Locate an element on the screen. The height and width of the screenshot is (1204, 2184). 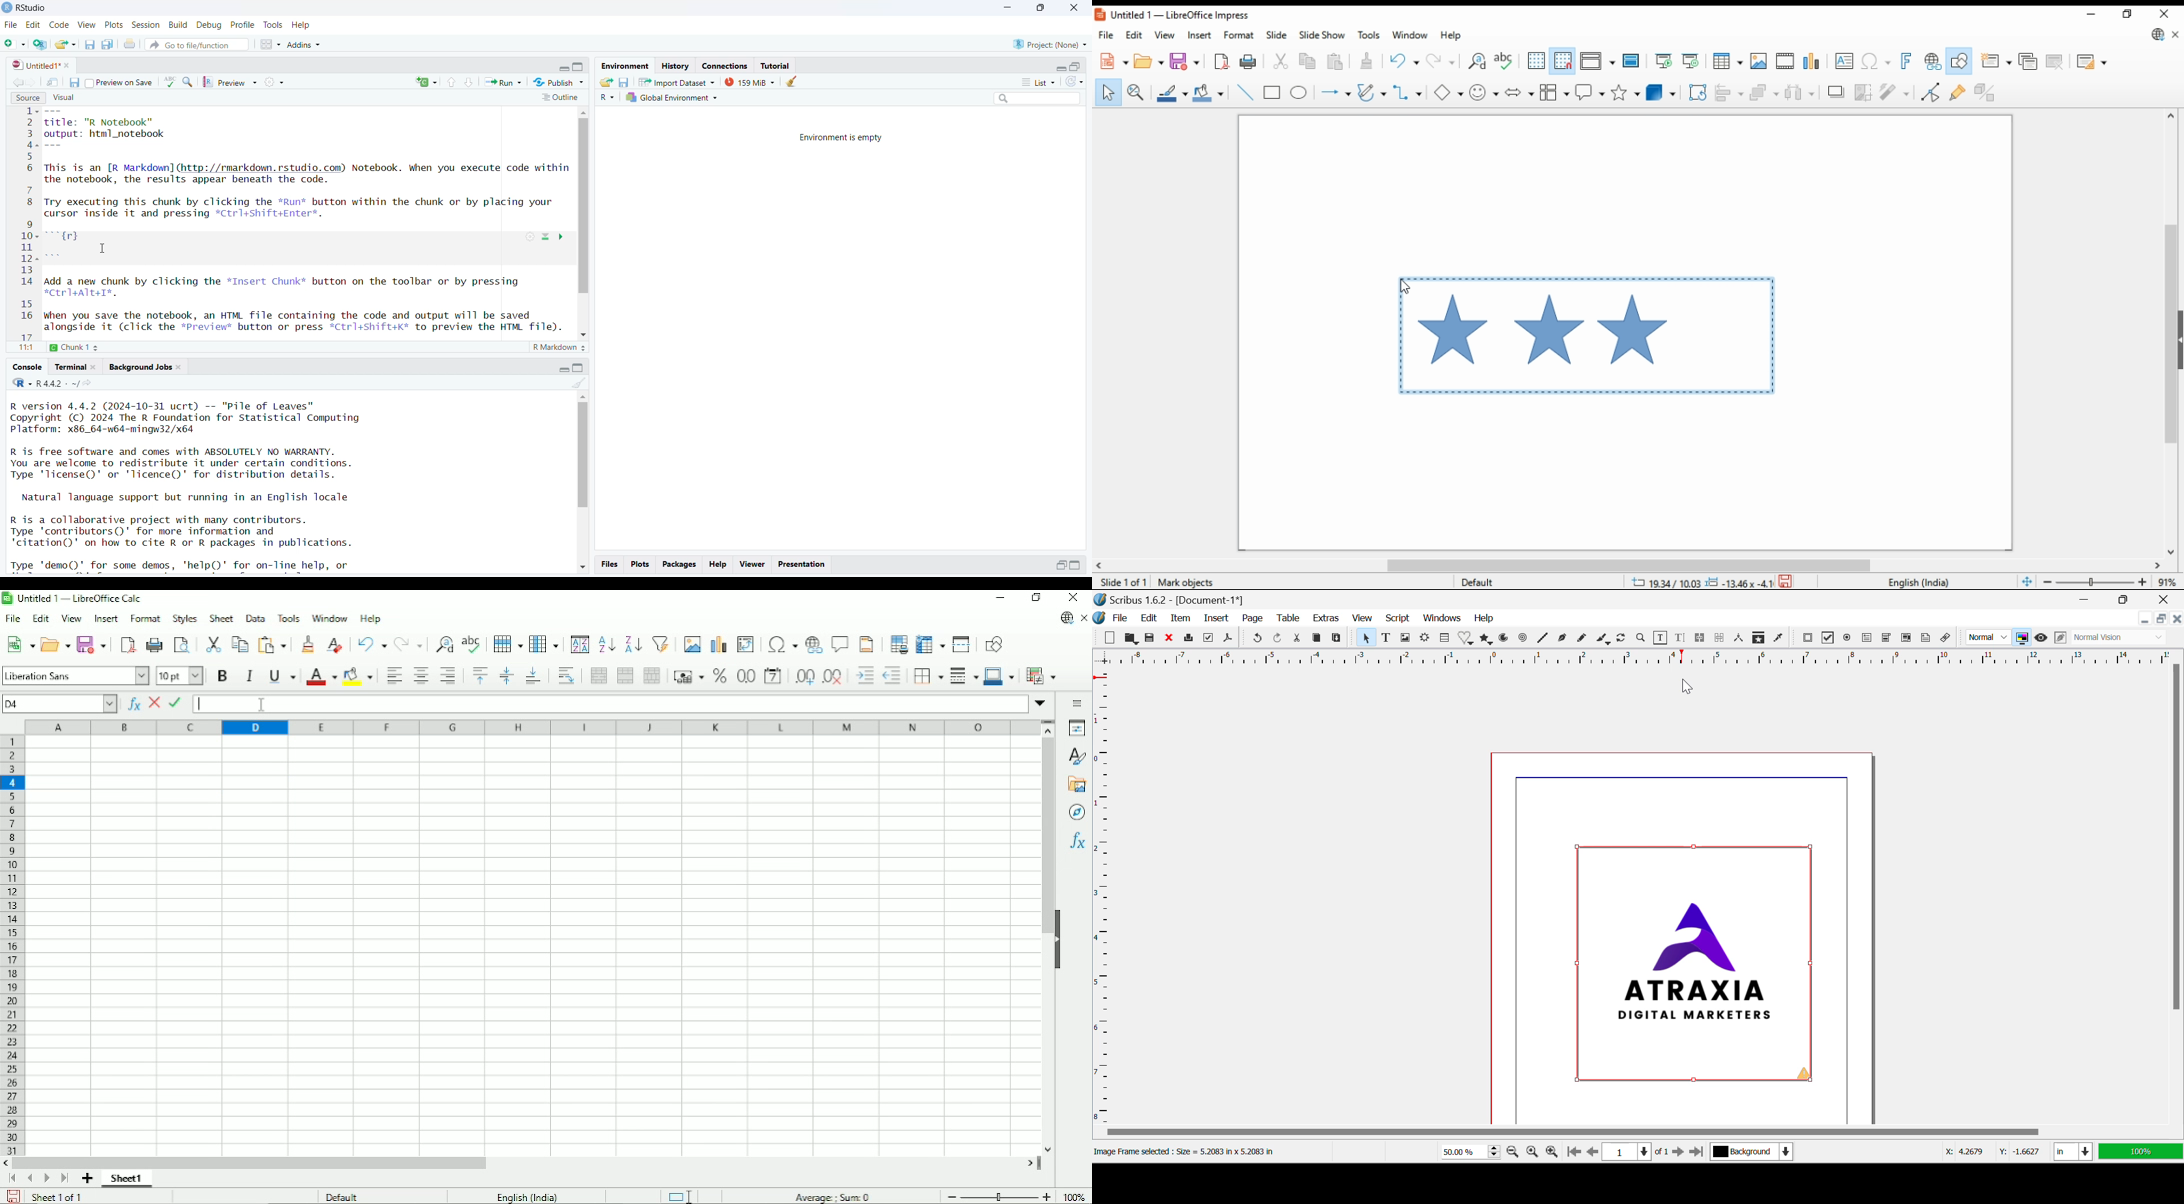
collapse is located at coordinates (579, 368).